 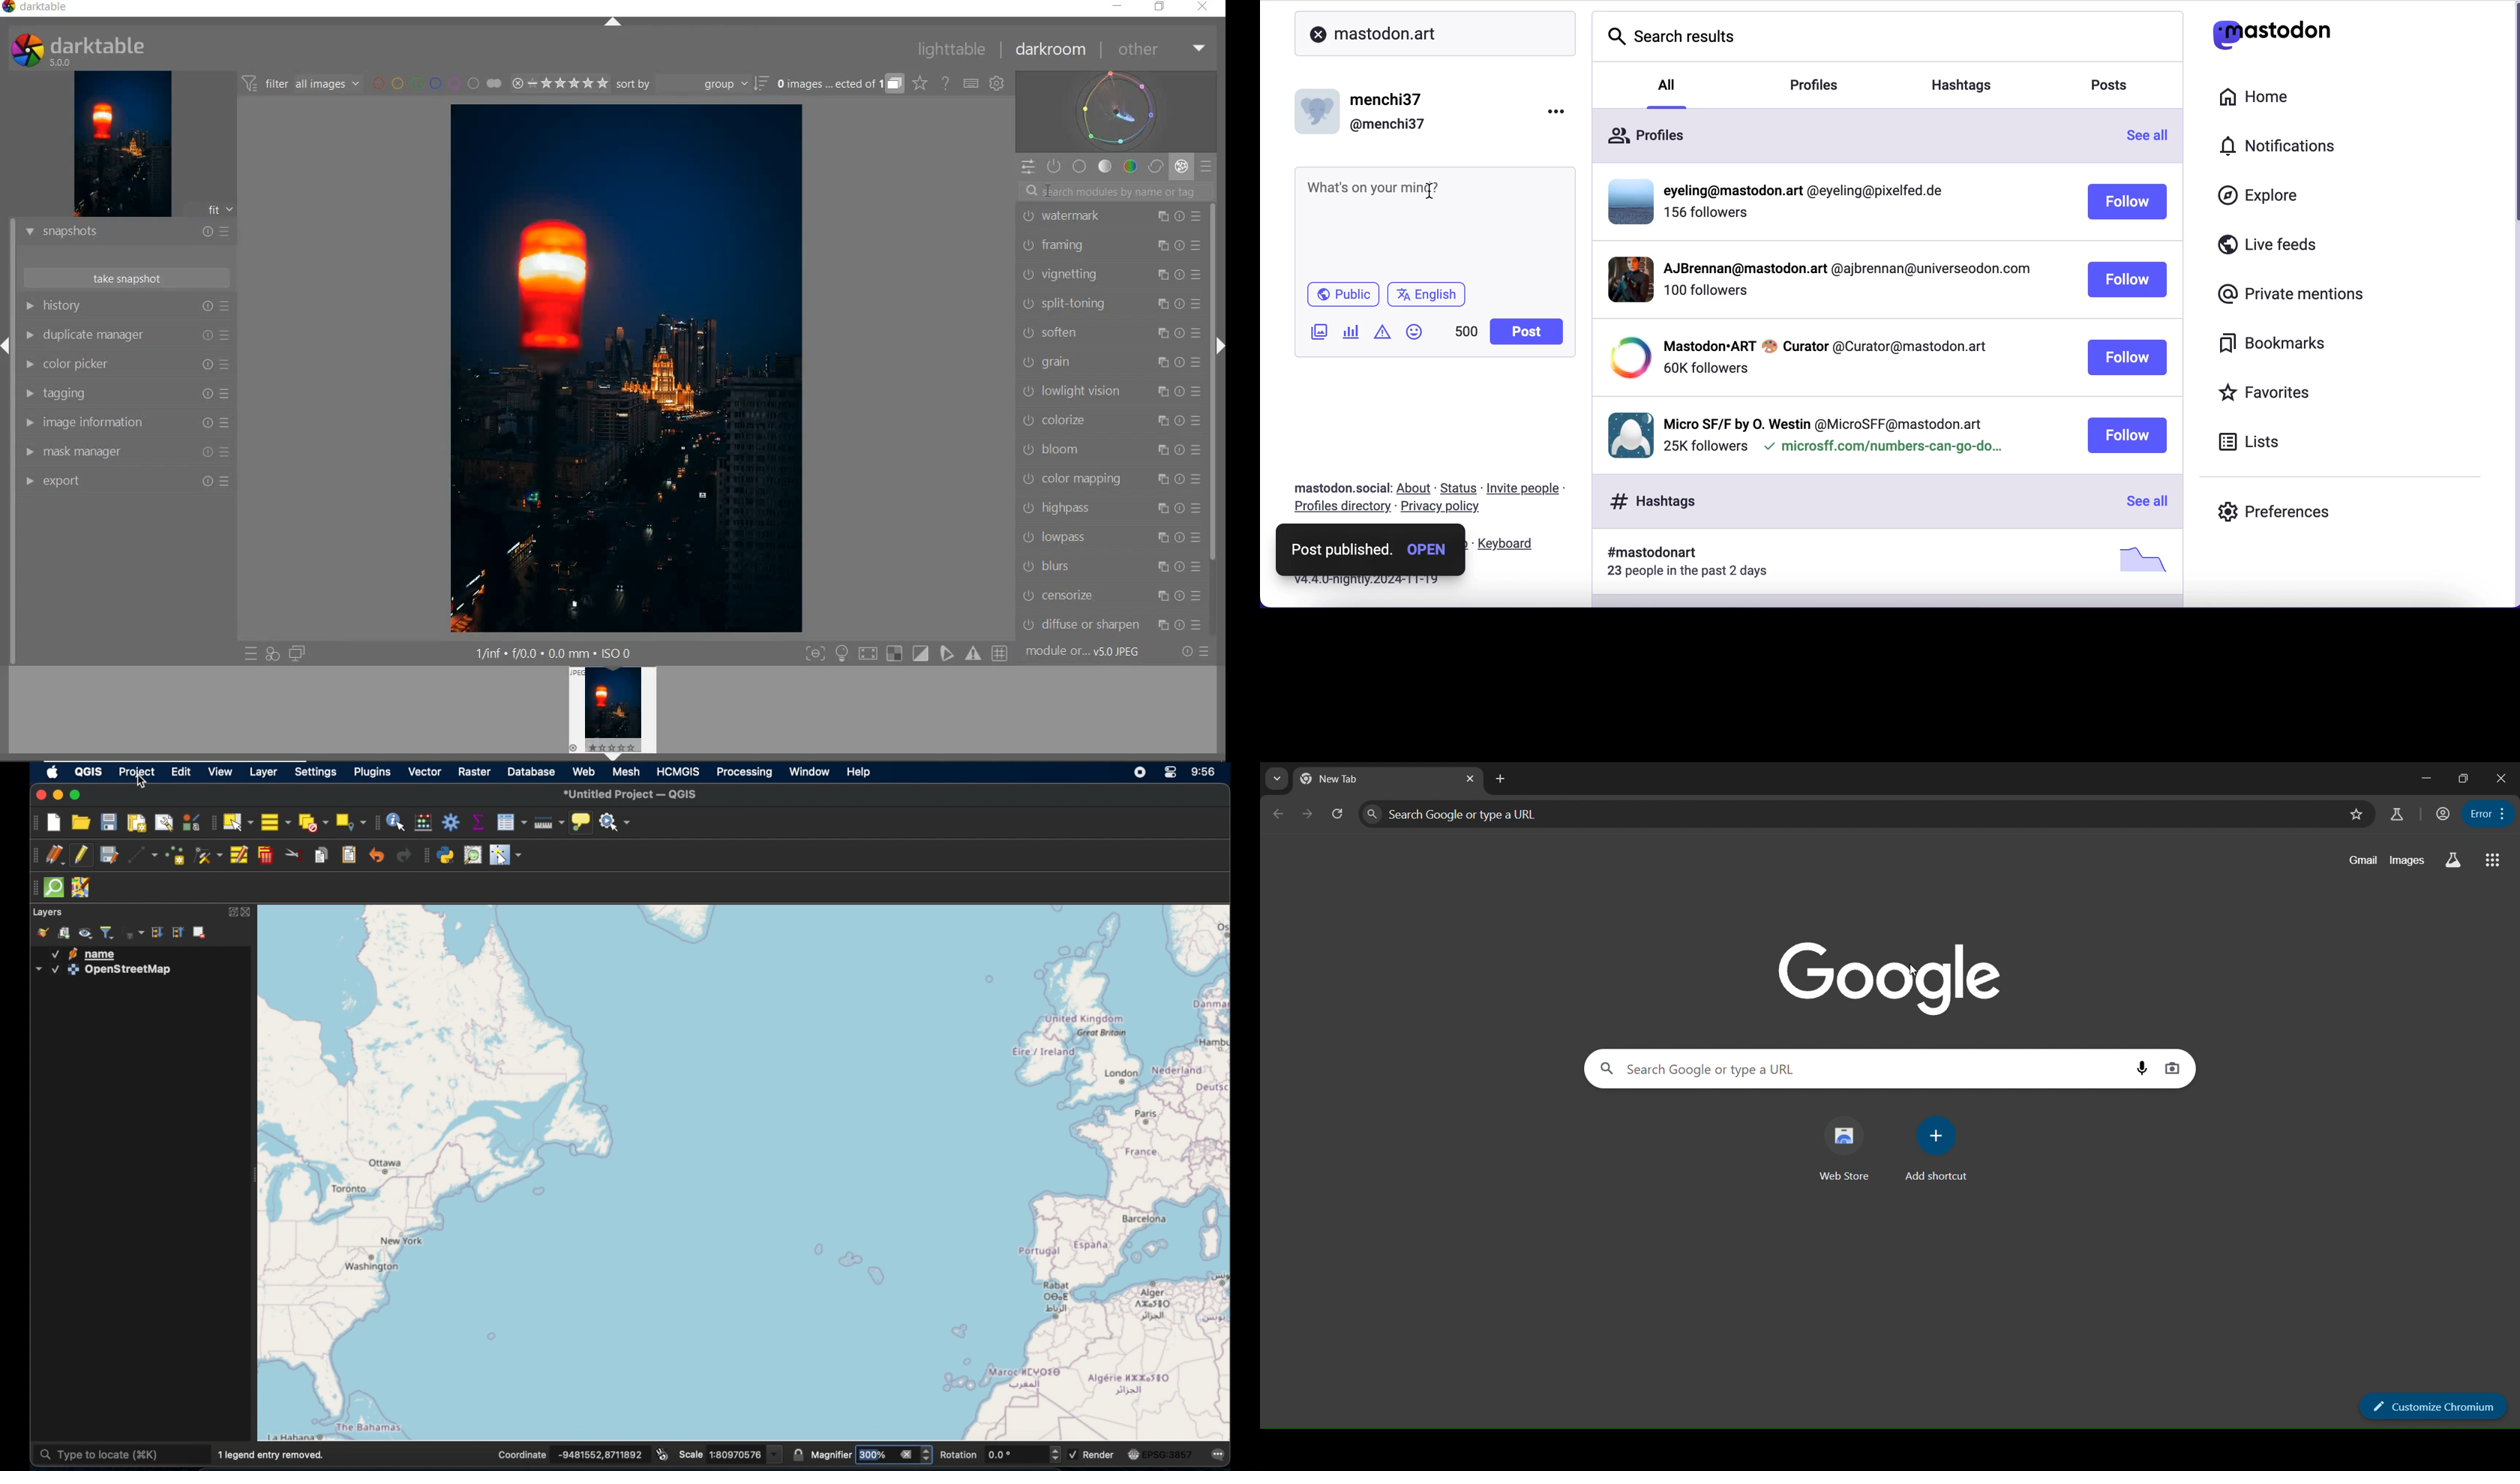 What do you see at coordinates (872, 1454) in the screenshot?
I see `magnifier` at bounding box center [872, 1454].